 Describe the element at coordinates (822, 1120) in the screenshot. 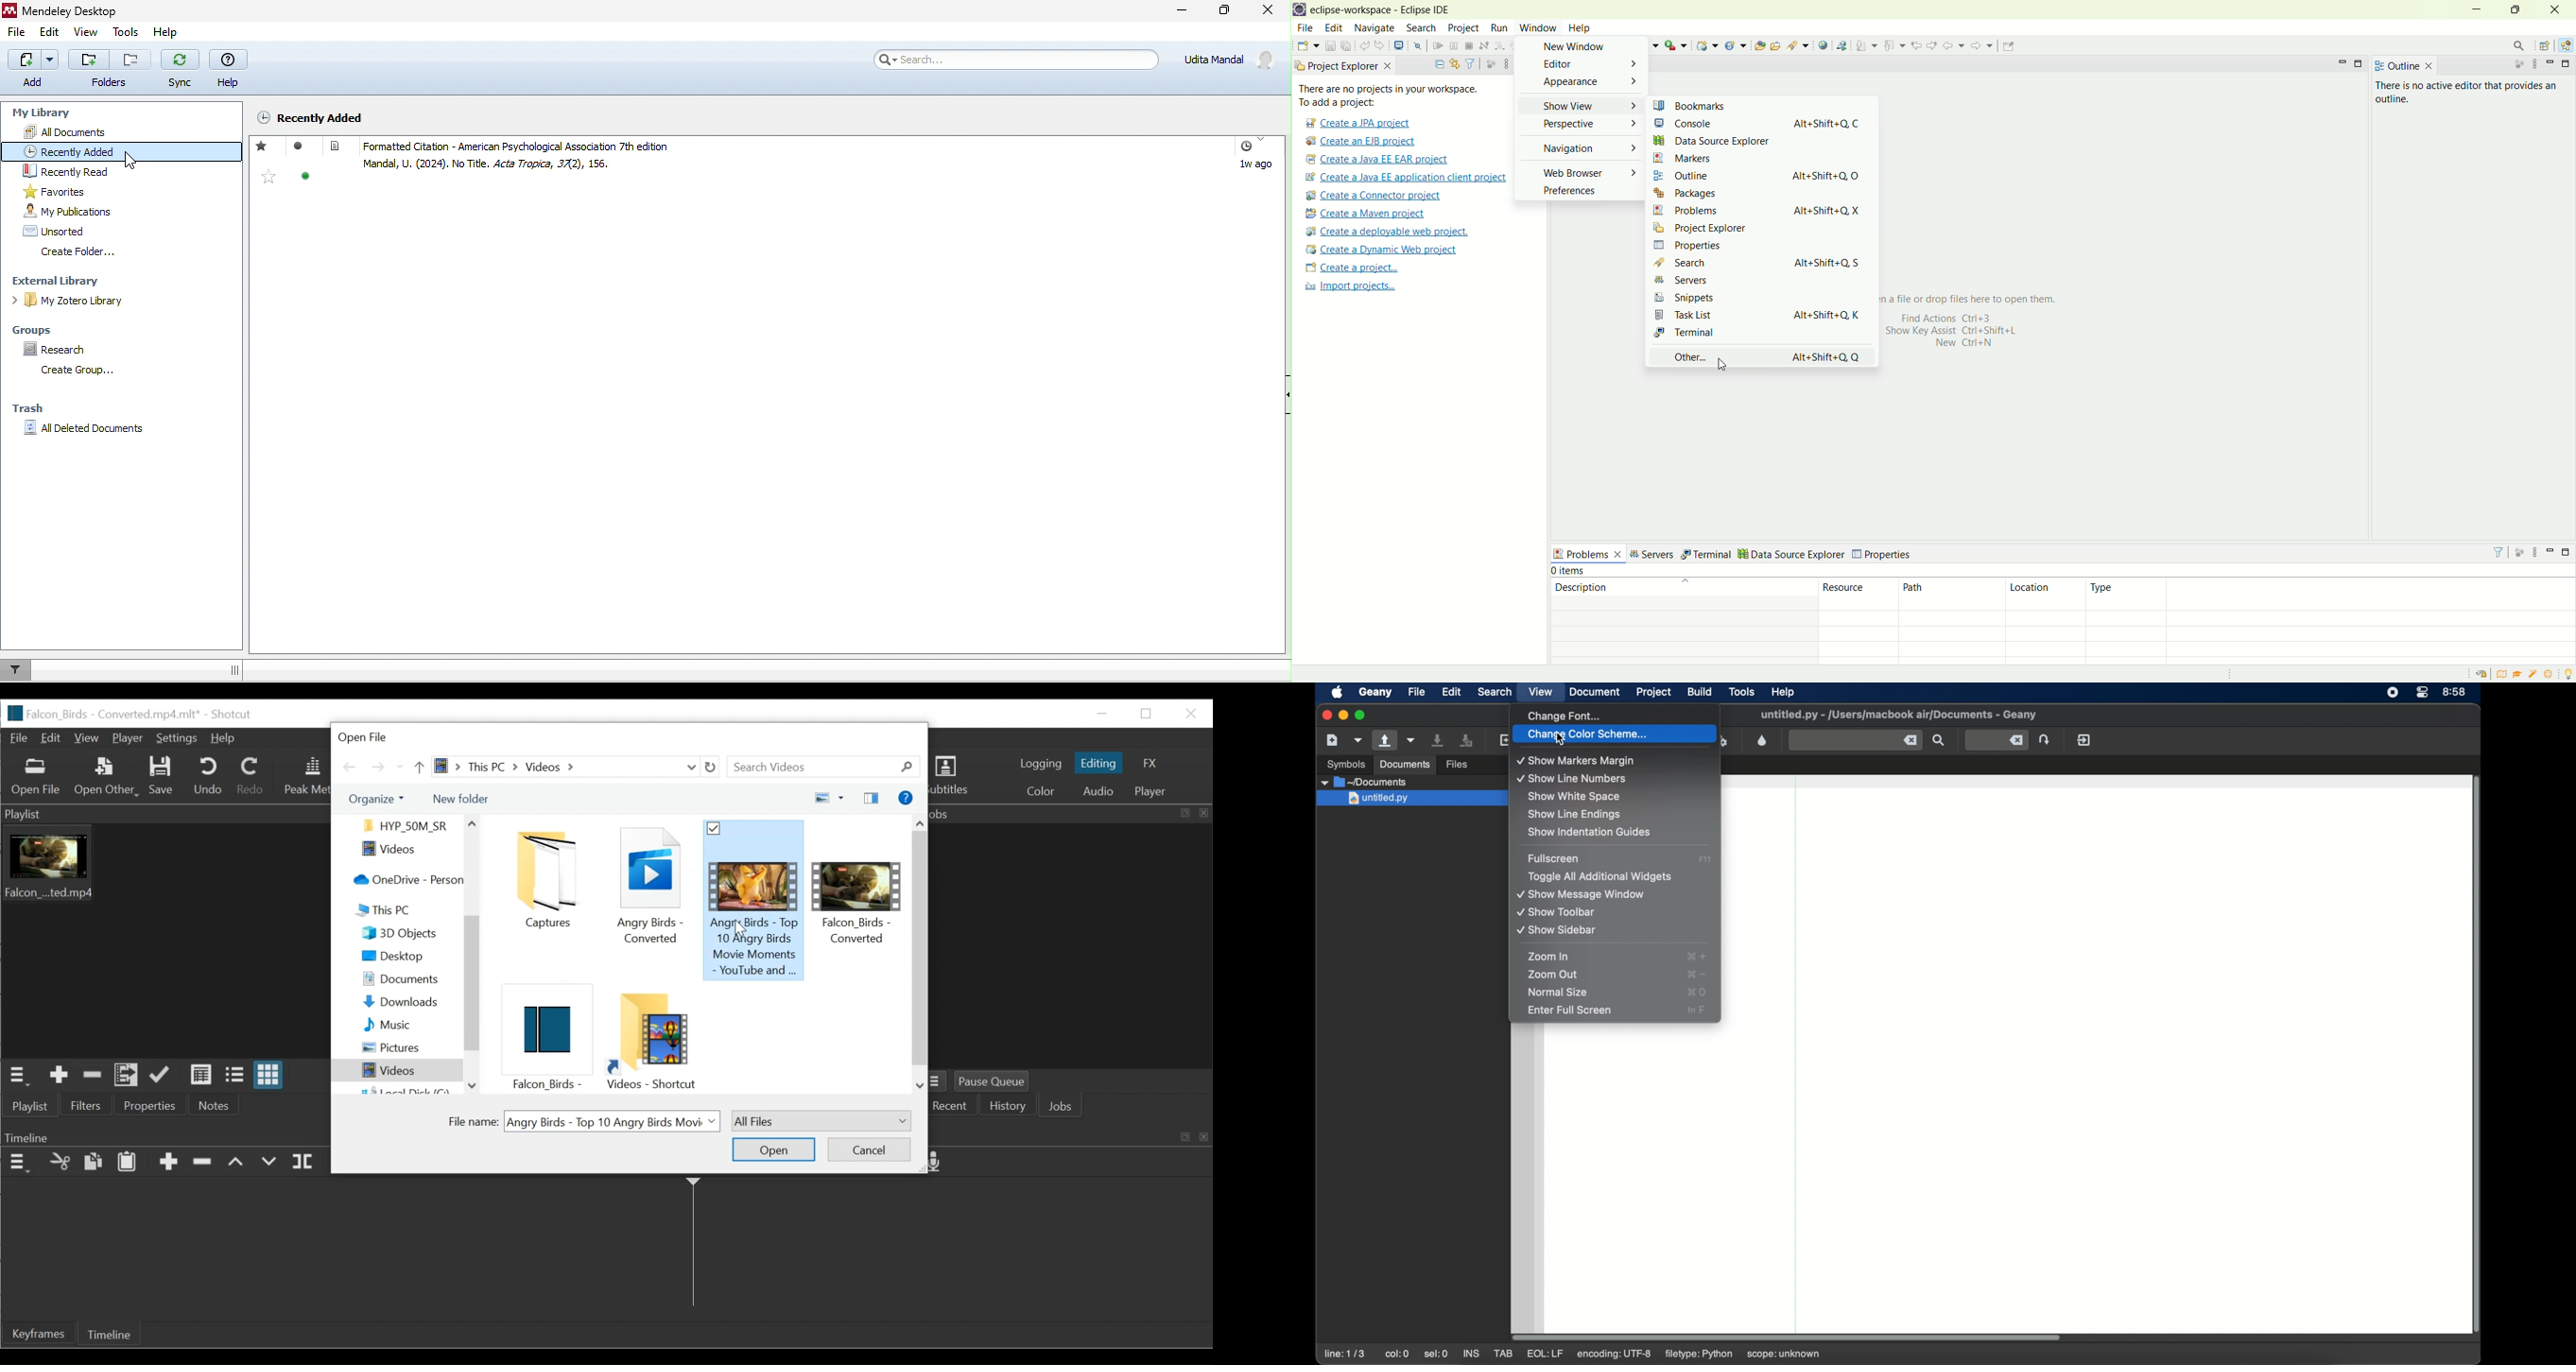

I see `Select ` at that location.